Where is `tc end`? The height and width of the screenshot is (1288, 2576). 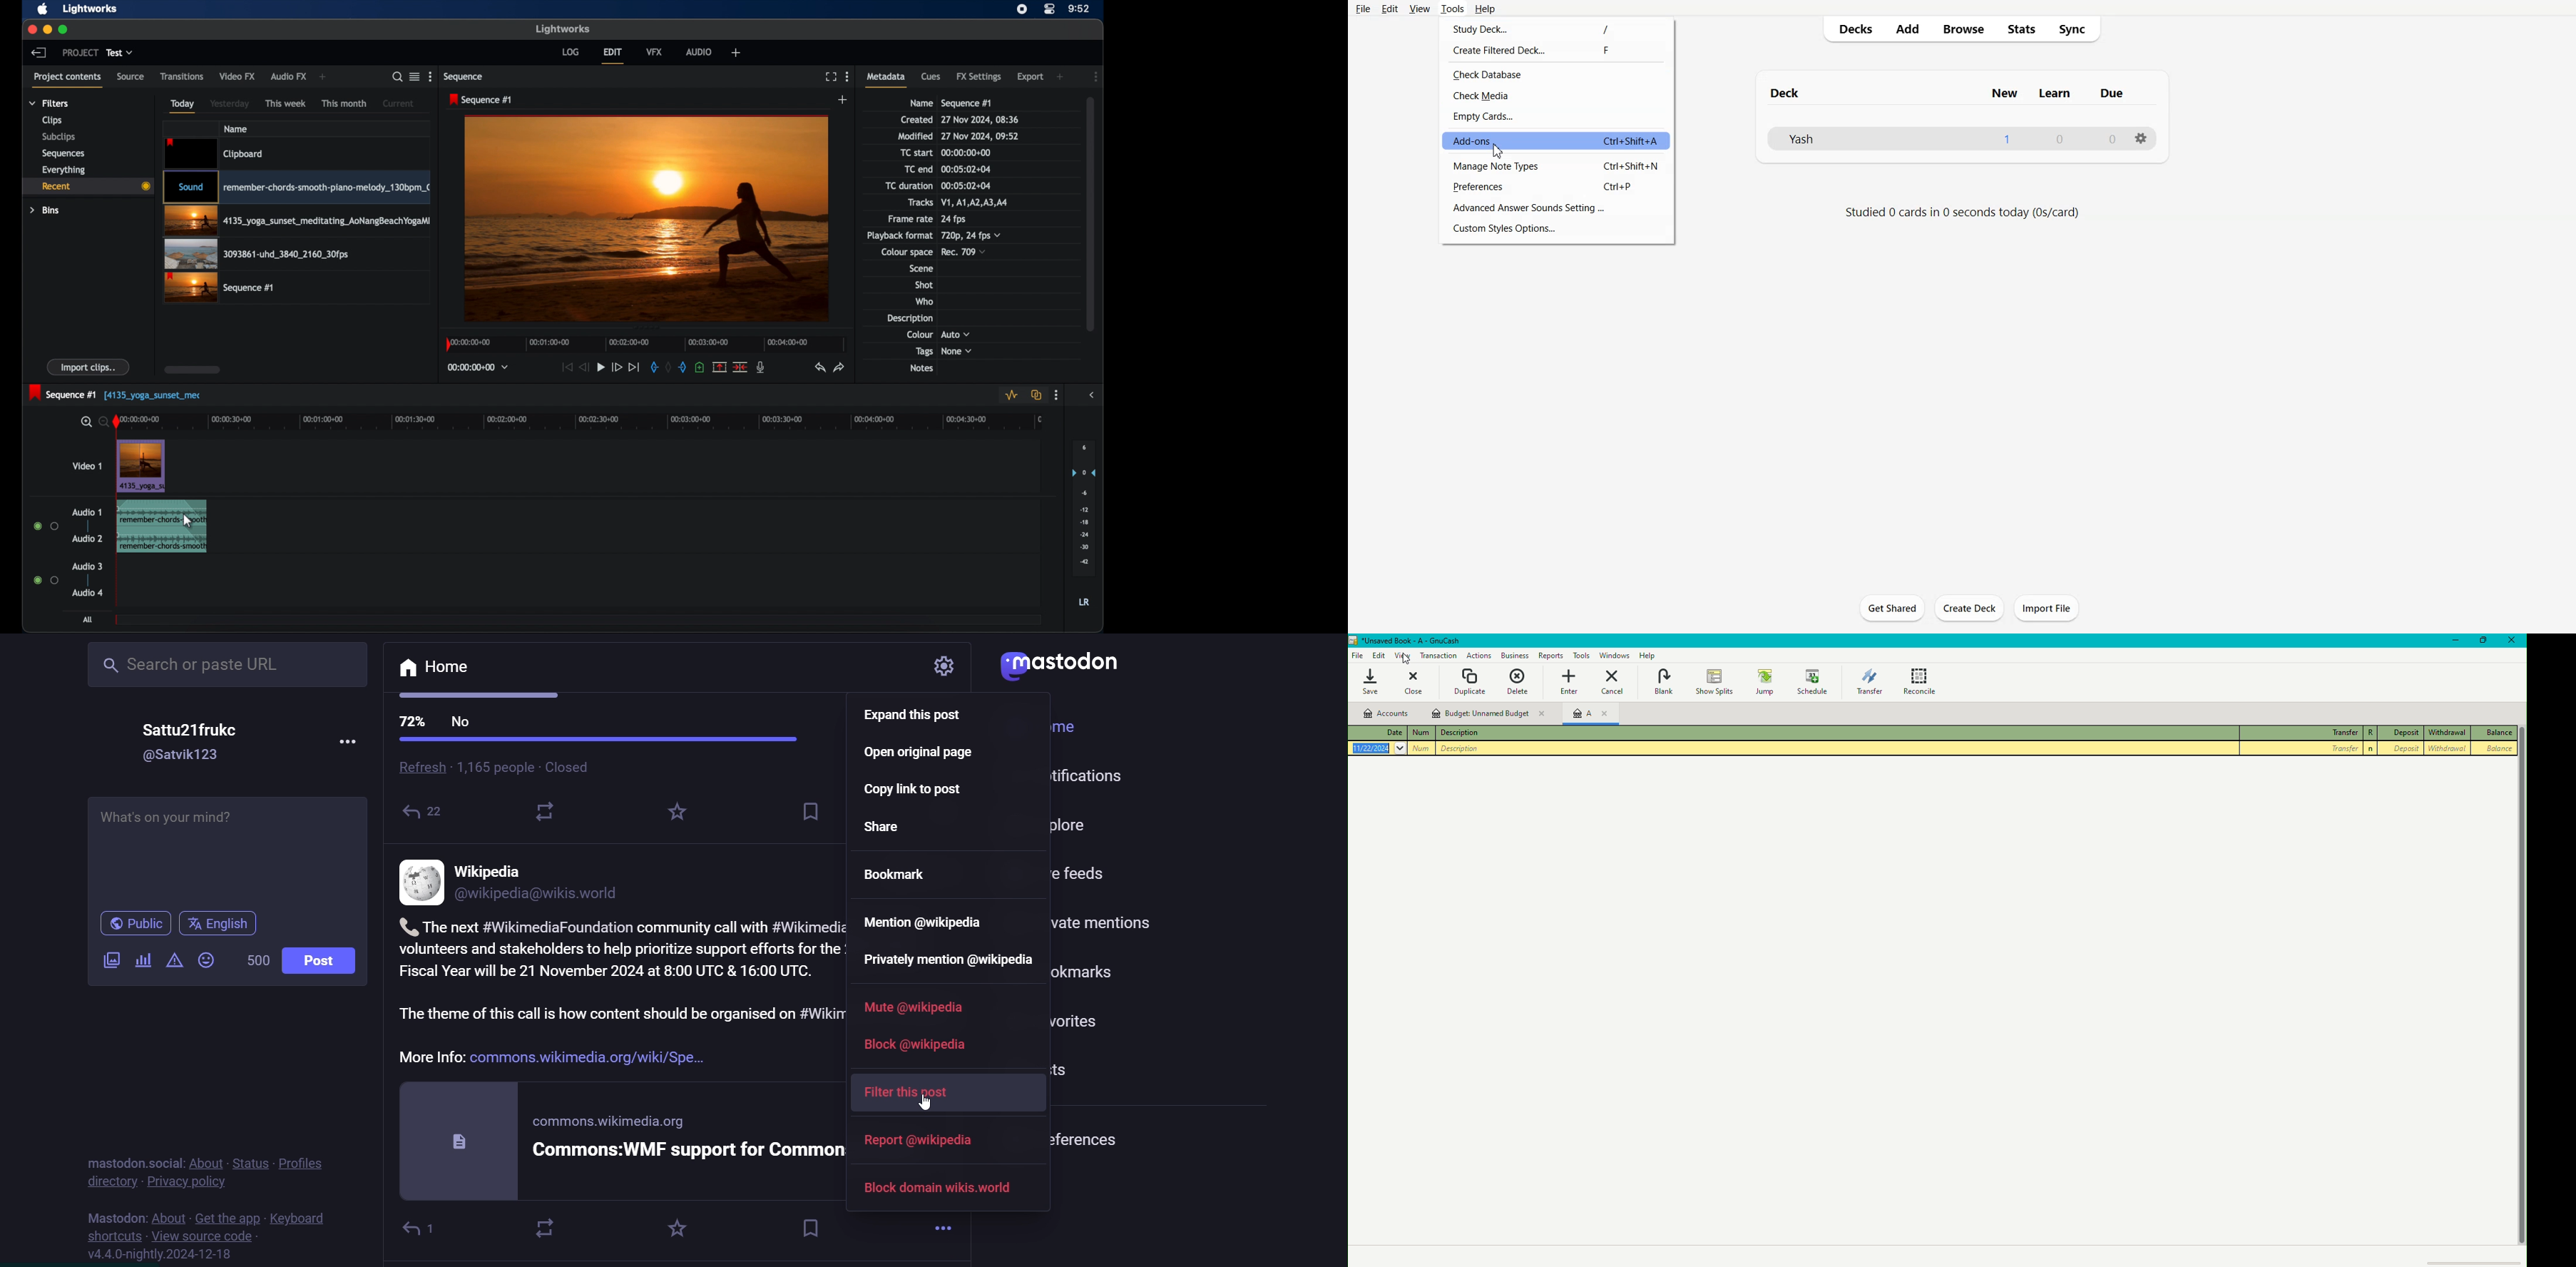 tc end is located at coordinates (967, 169).